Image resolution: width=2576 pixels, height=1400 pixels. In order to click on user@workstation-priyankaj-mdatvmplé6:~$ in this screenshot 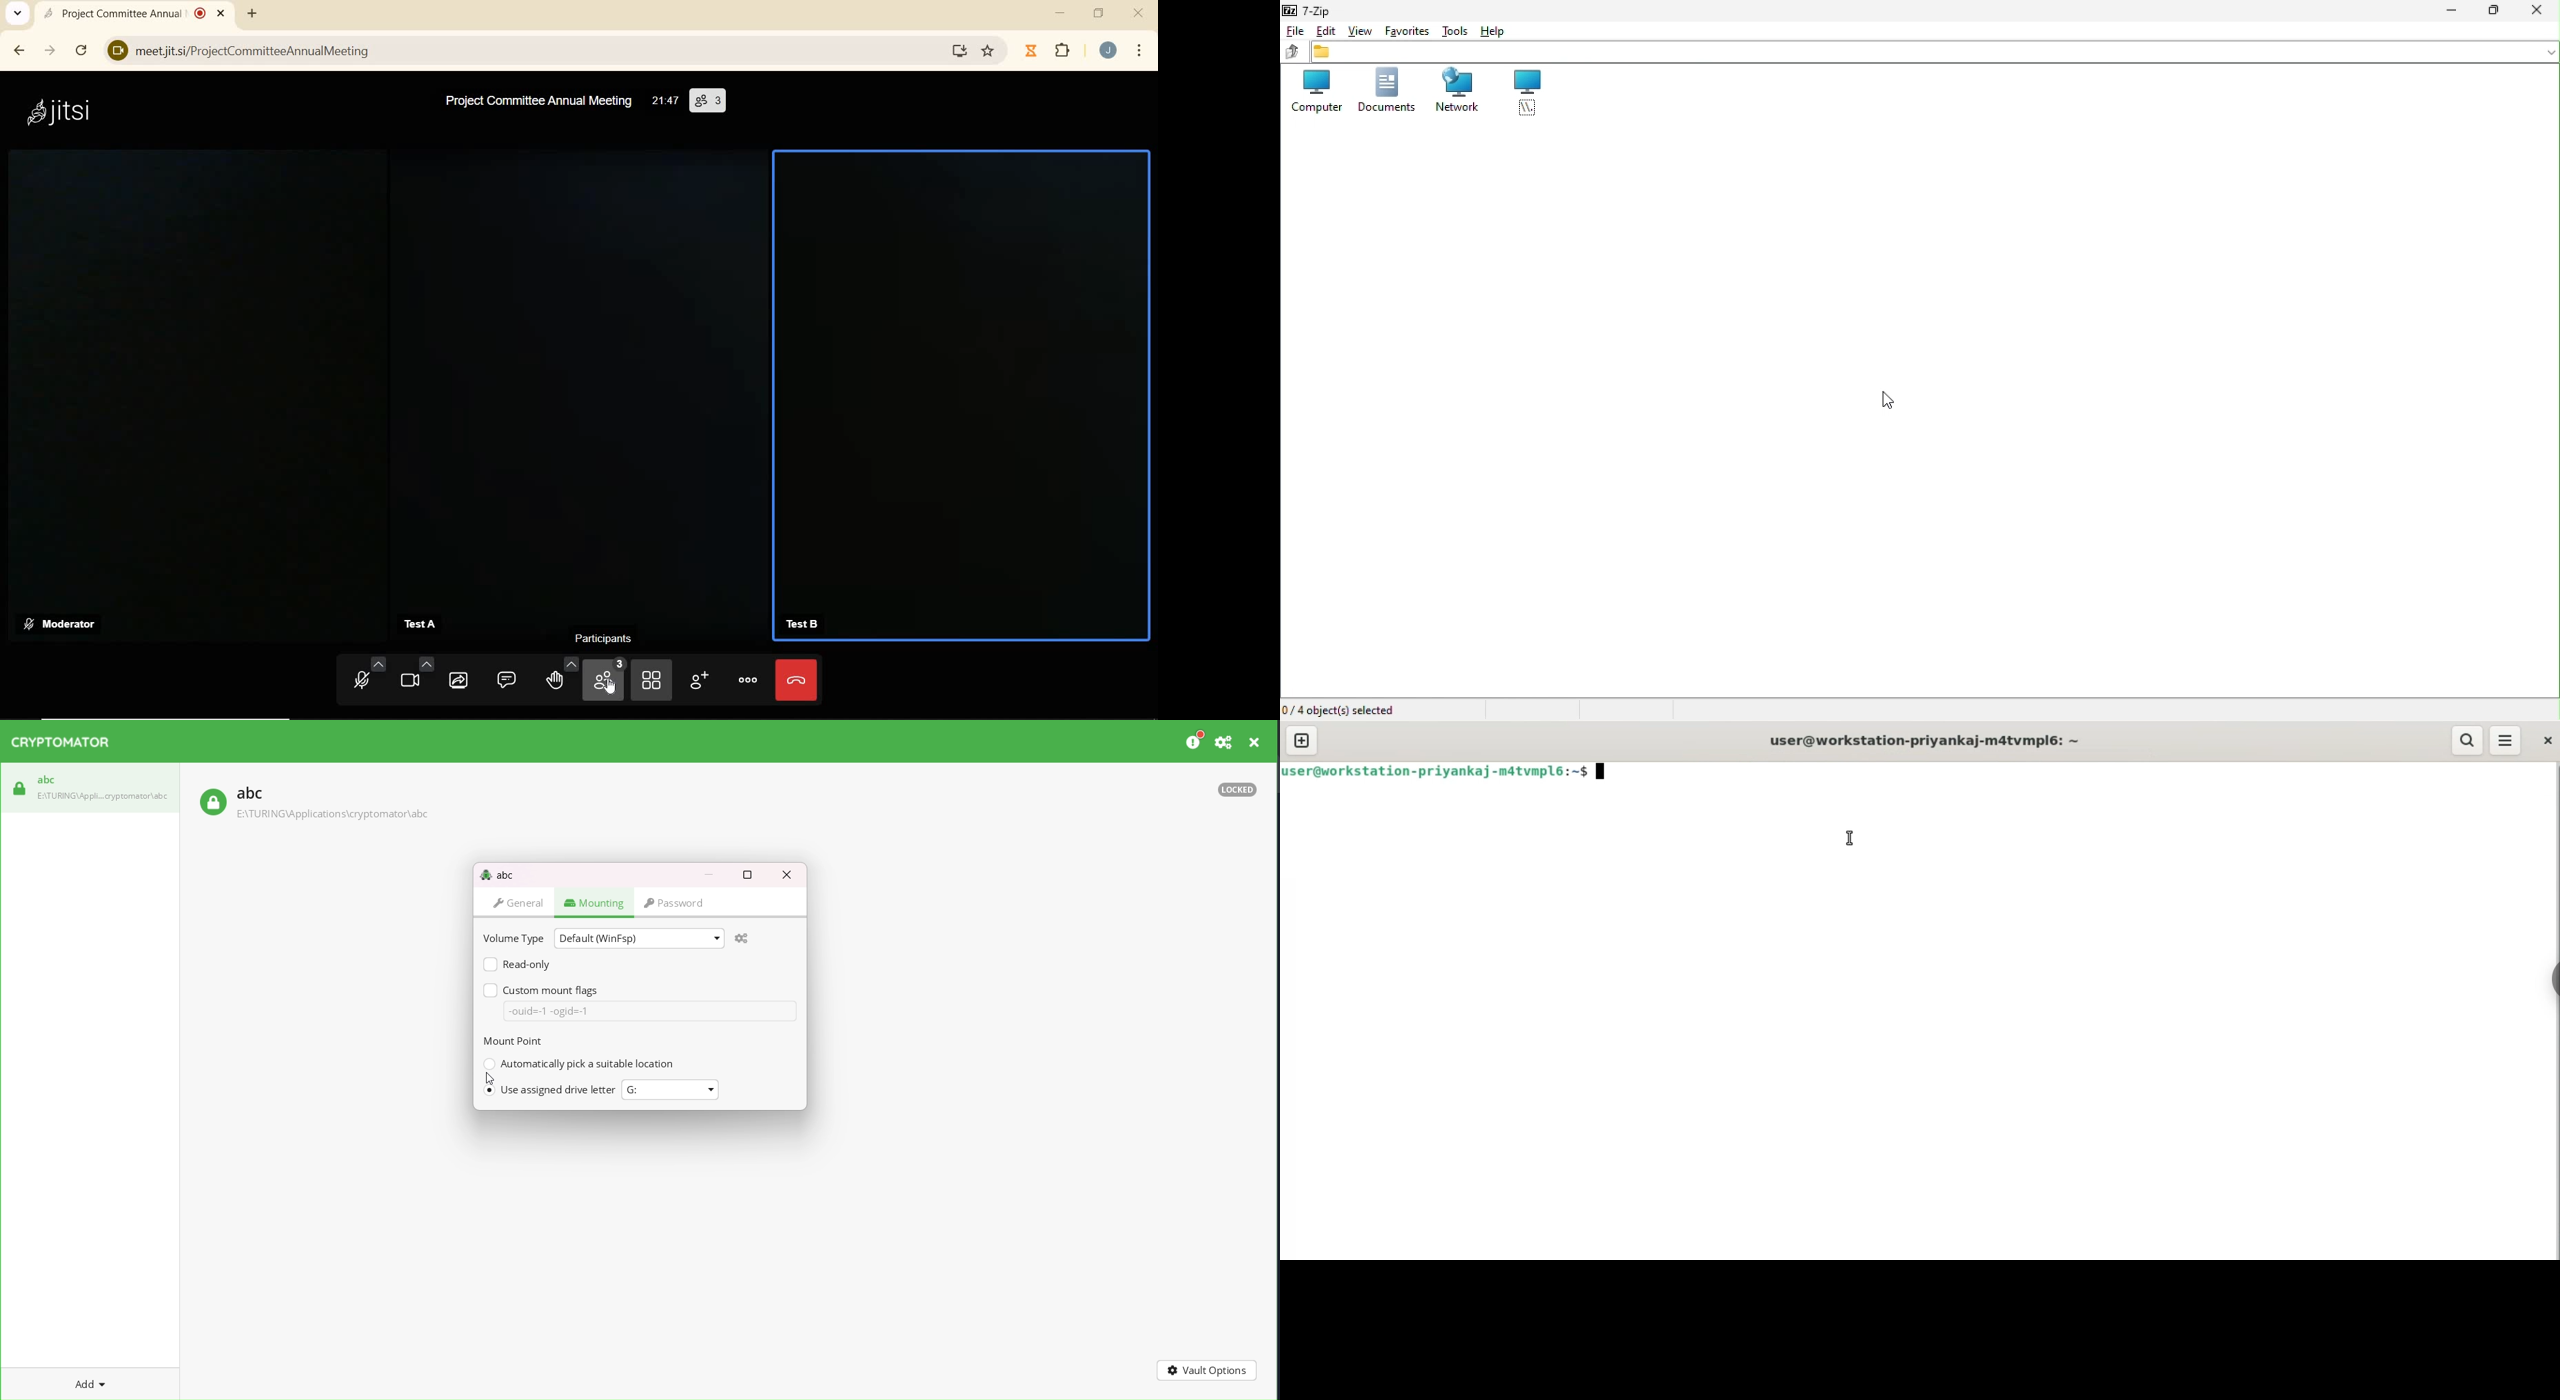, I will do `click(1437, 770)`.